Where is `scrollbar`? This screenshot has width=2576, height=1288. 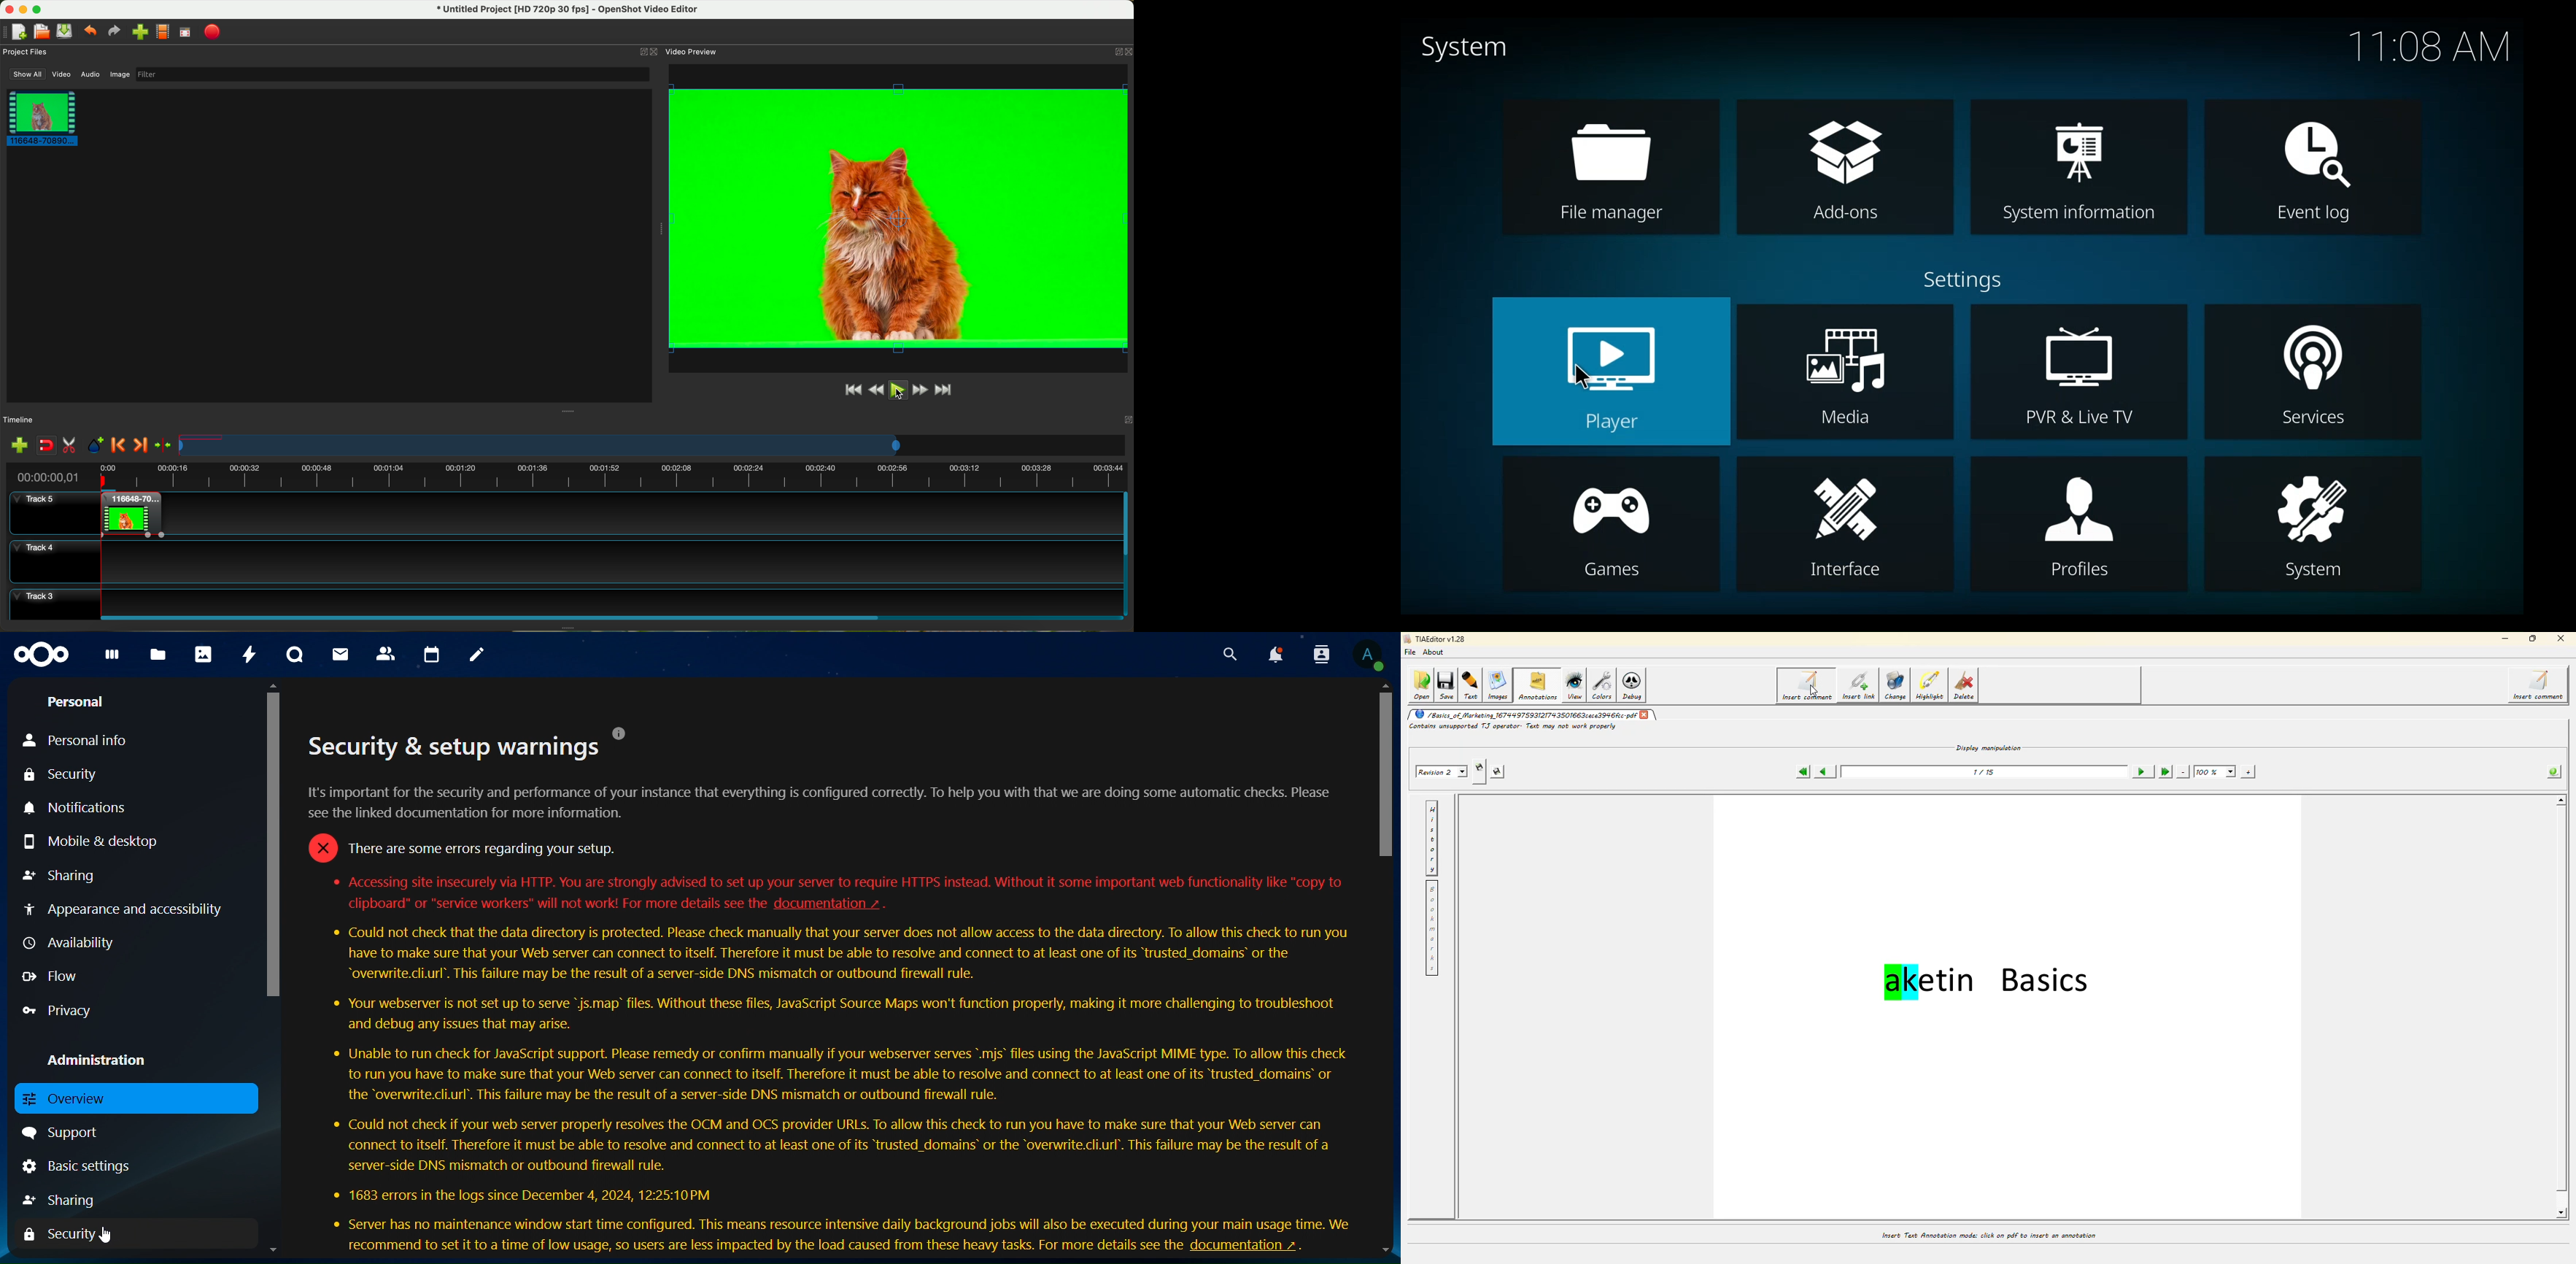 scrollbar is located at coordinates (271, 841).